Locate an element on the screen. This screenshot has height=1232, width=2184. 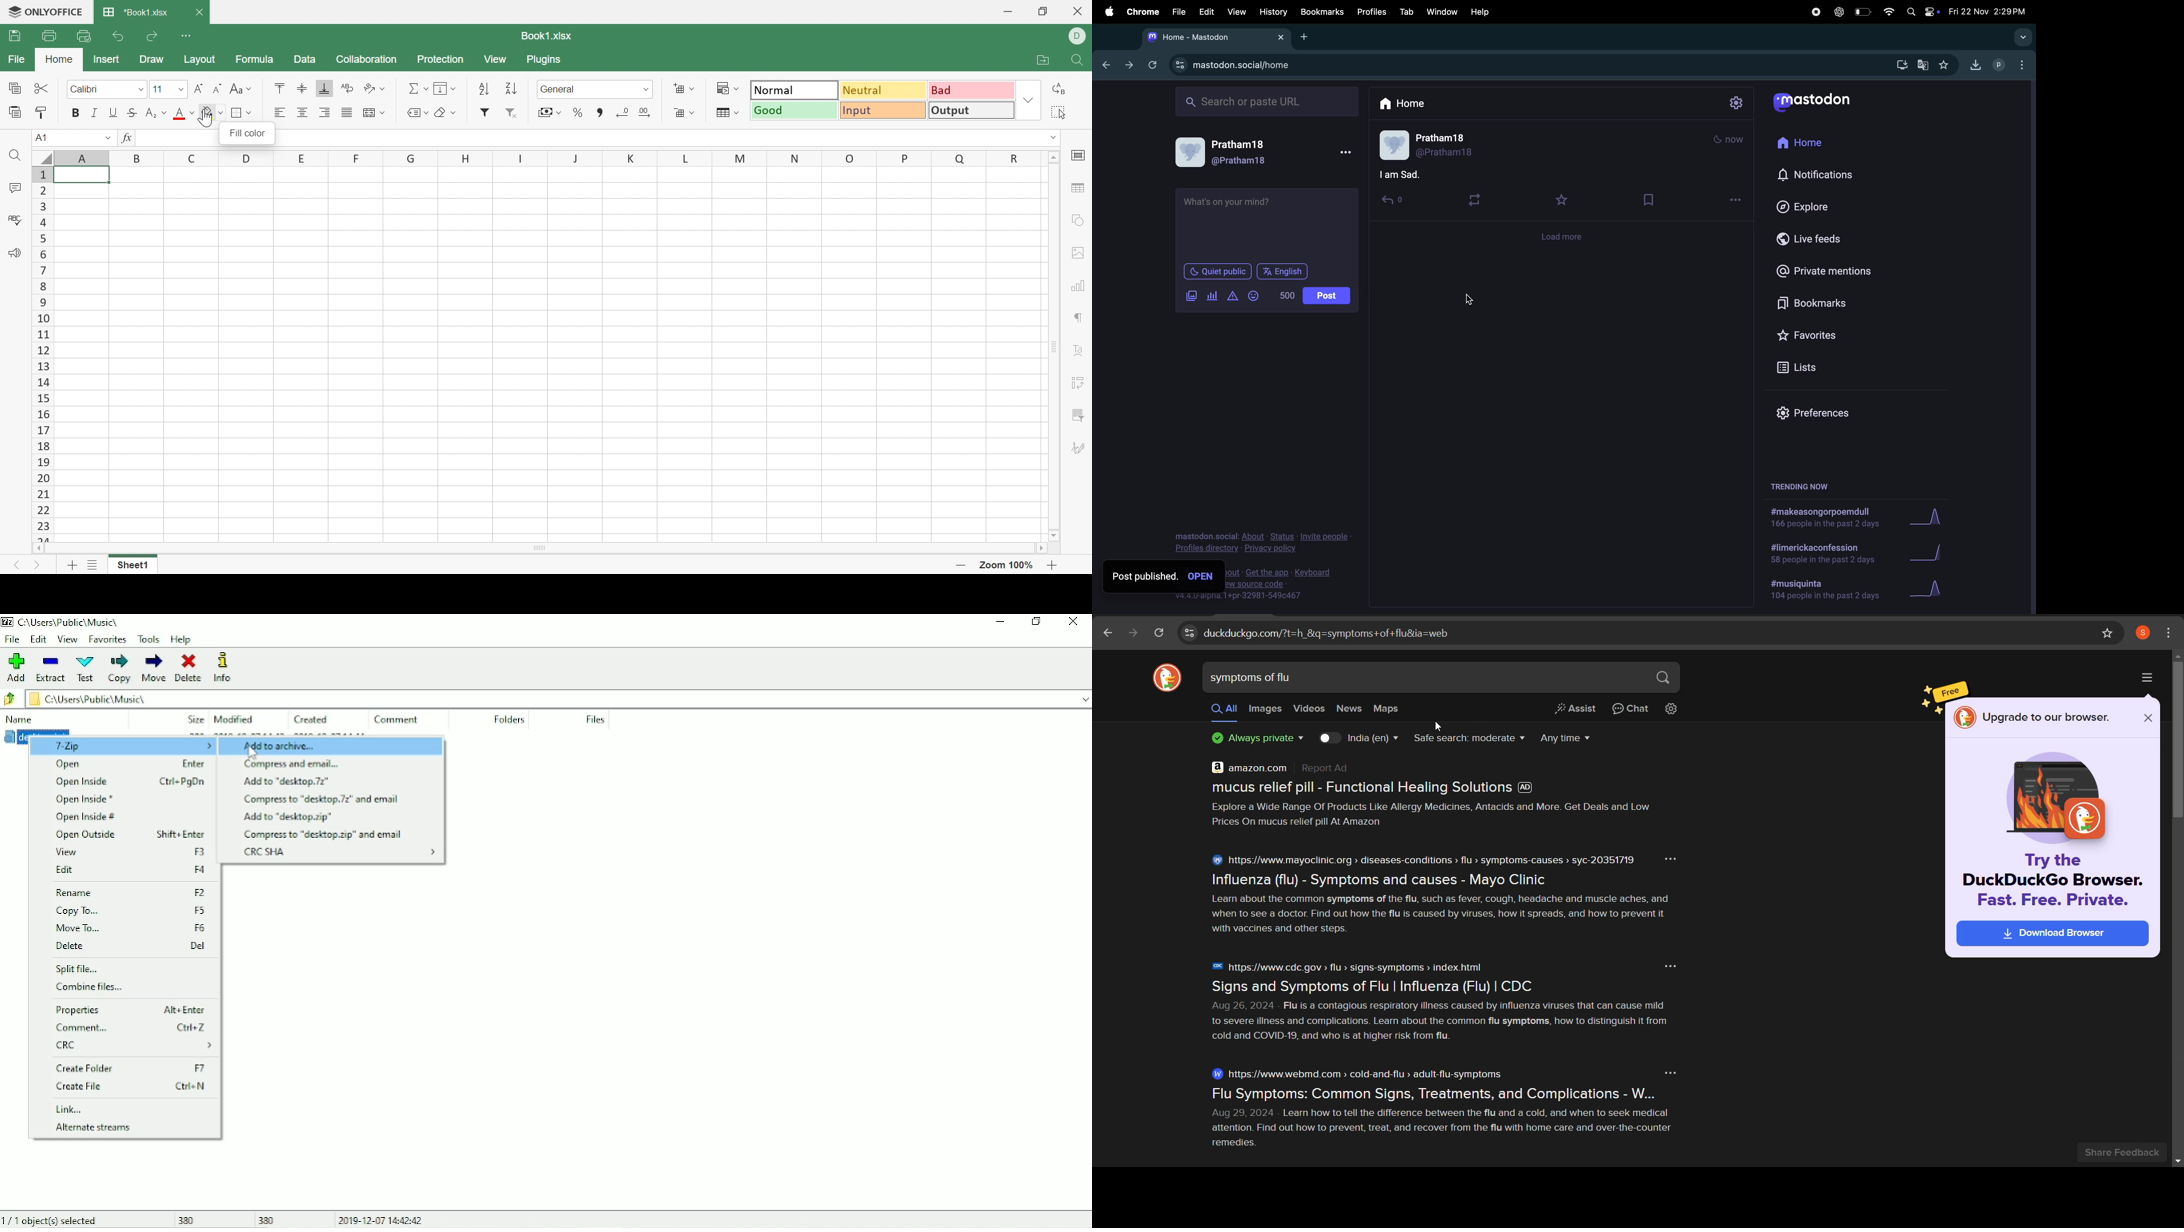
Zoom In is located at coordinates (1050, 565).